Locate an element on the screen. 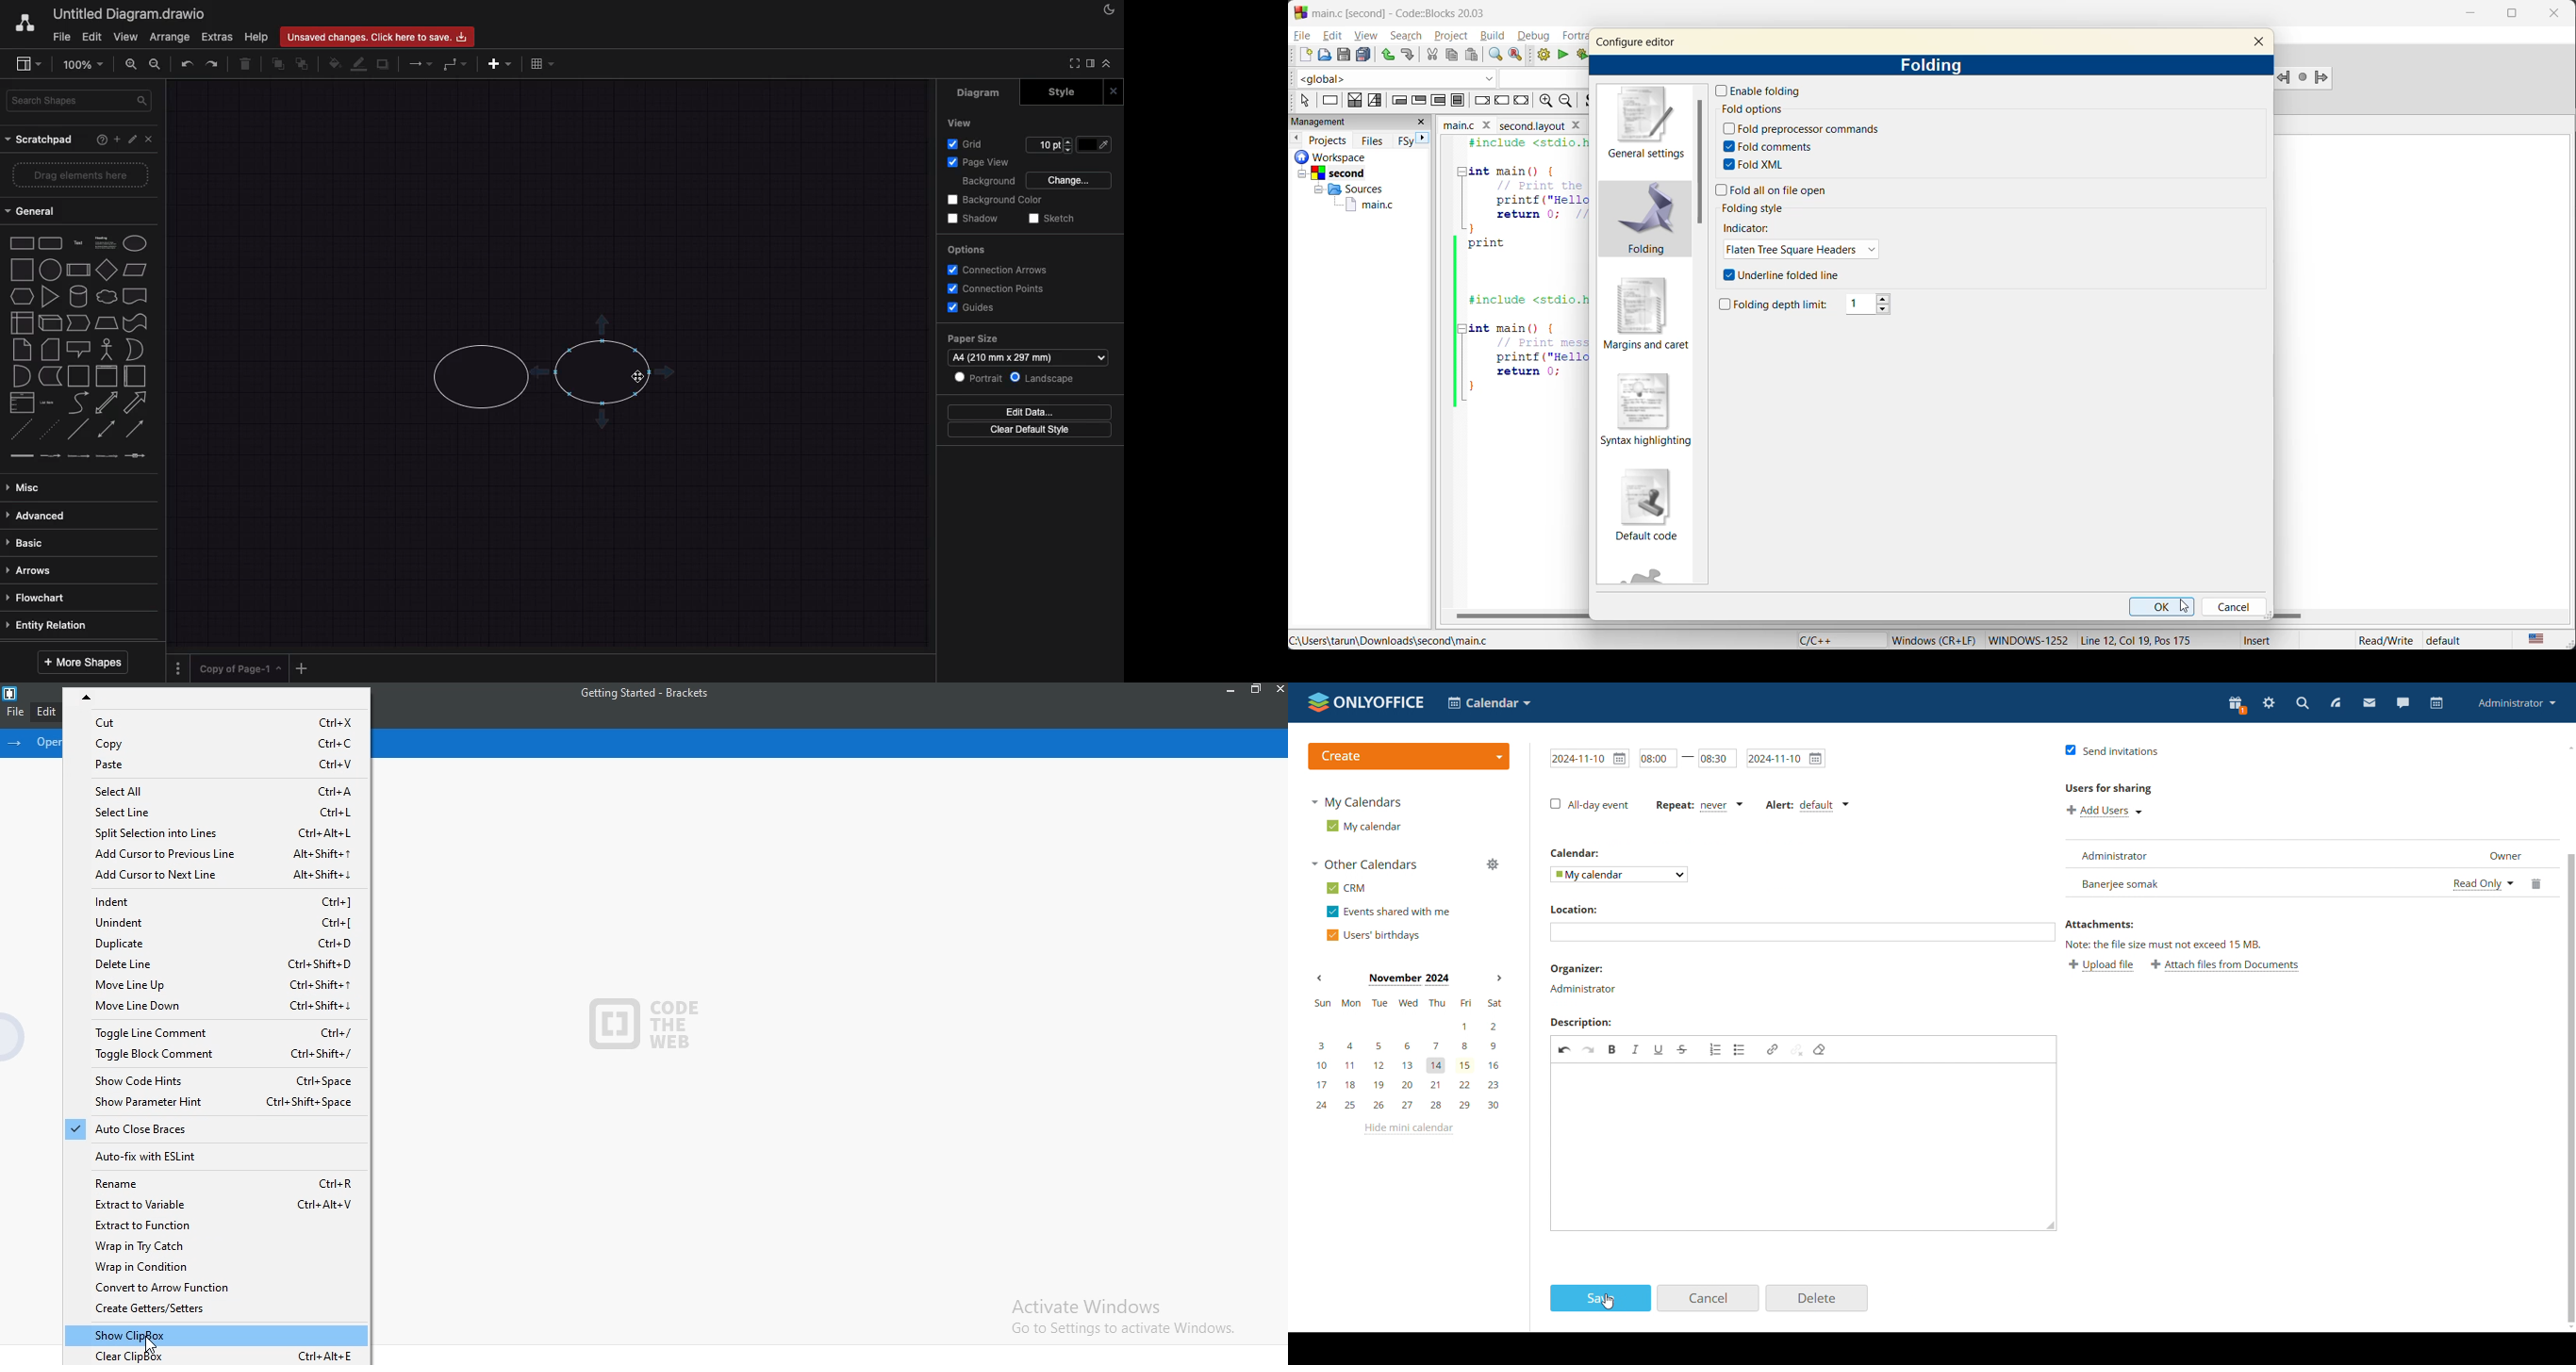  card is located at coordinates (50, 350).